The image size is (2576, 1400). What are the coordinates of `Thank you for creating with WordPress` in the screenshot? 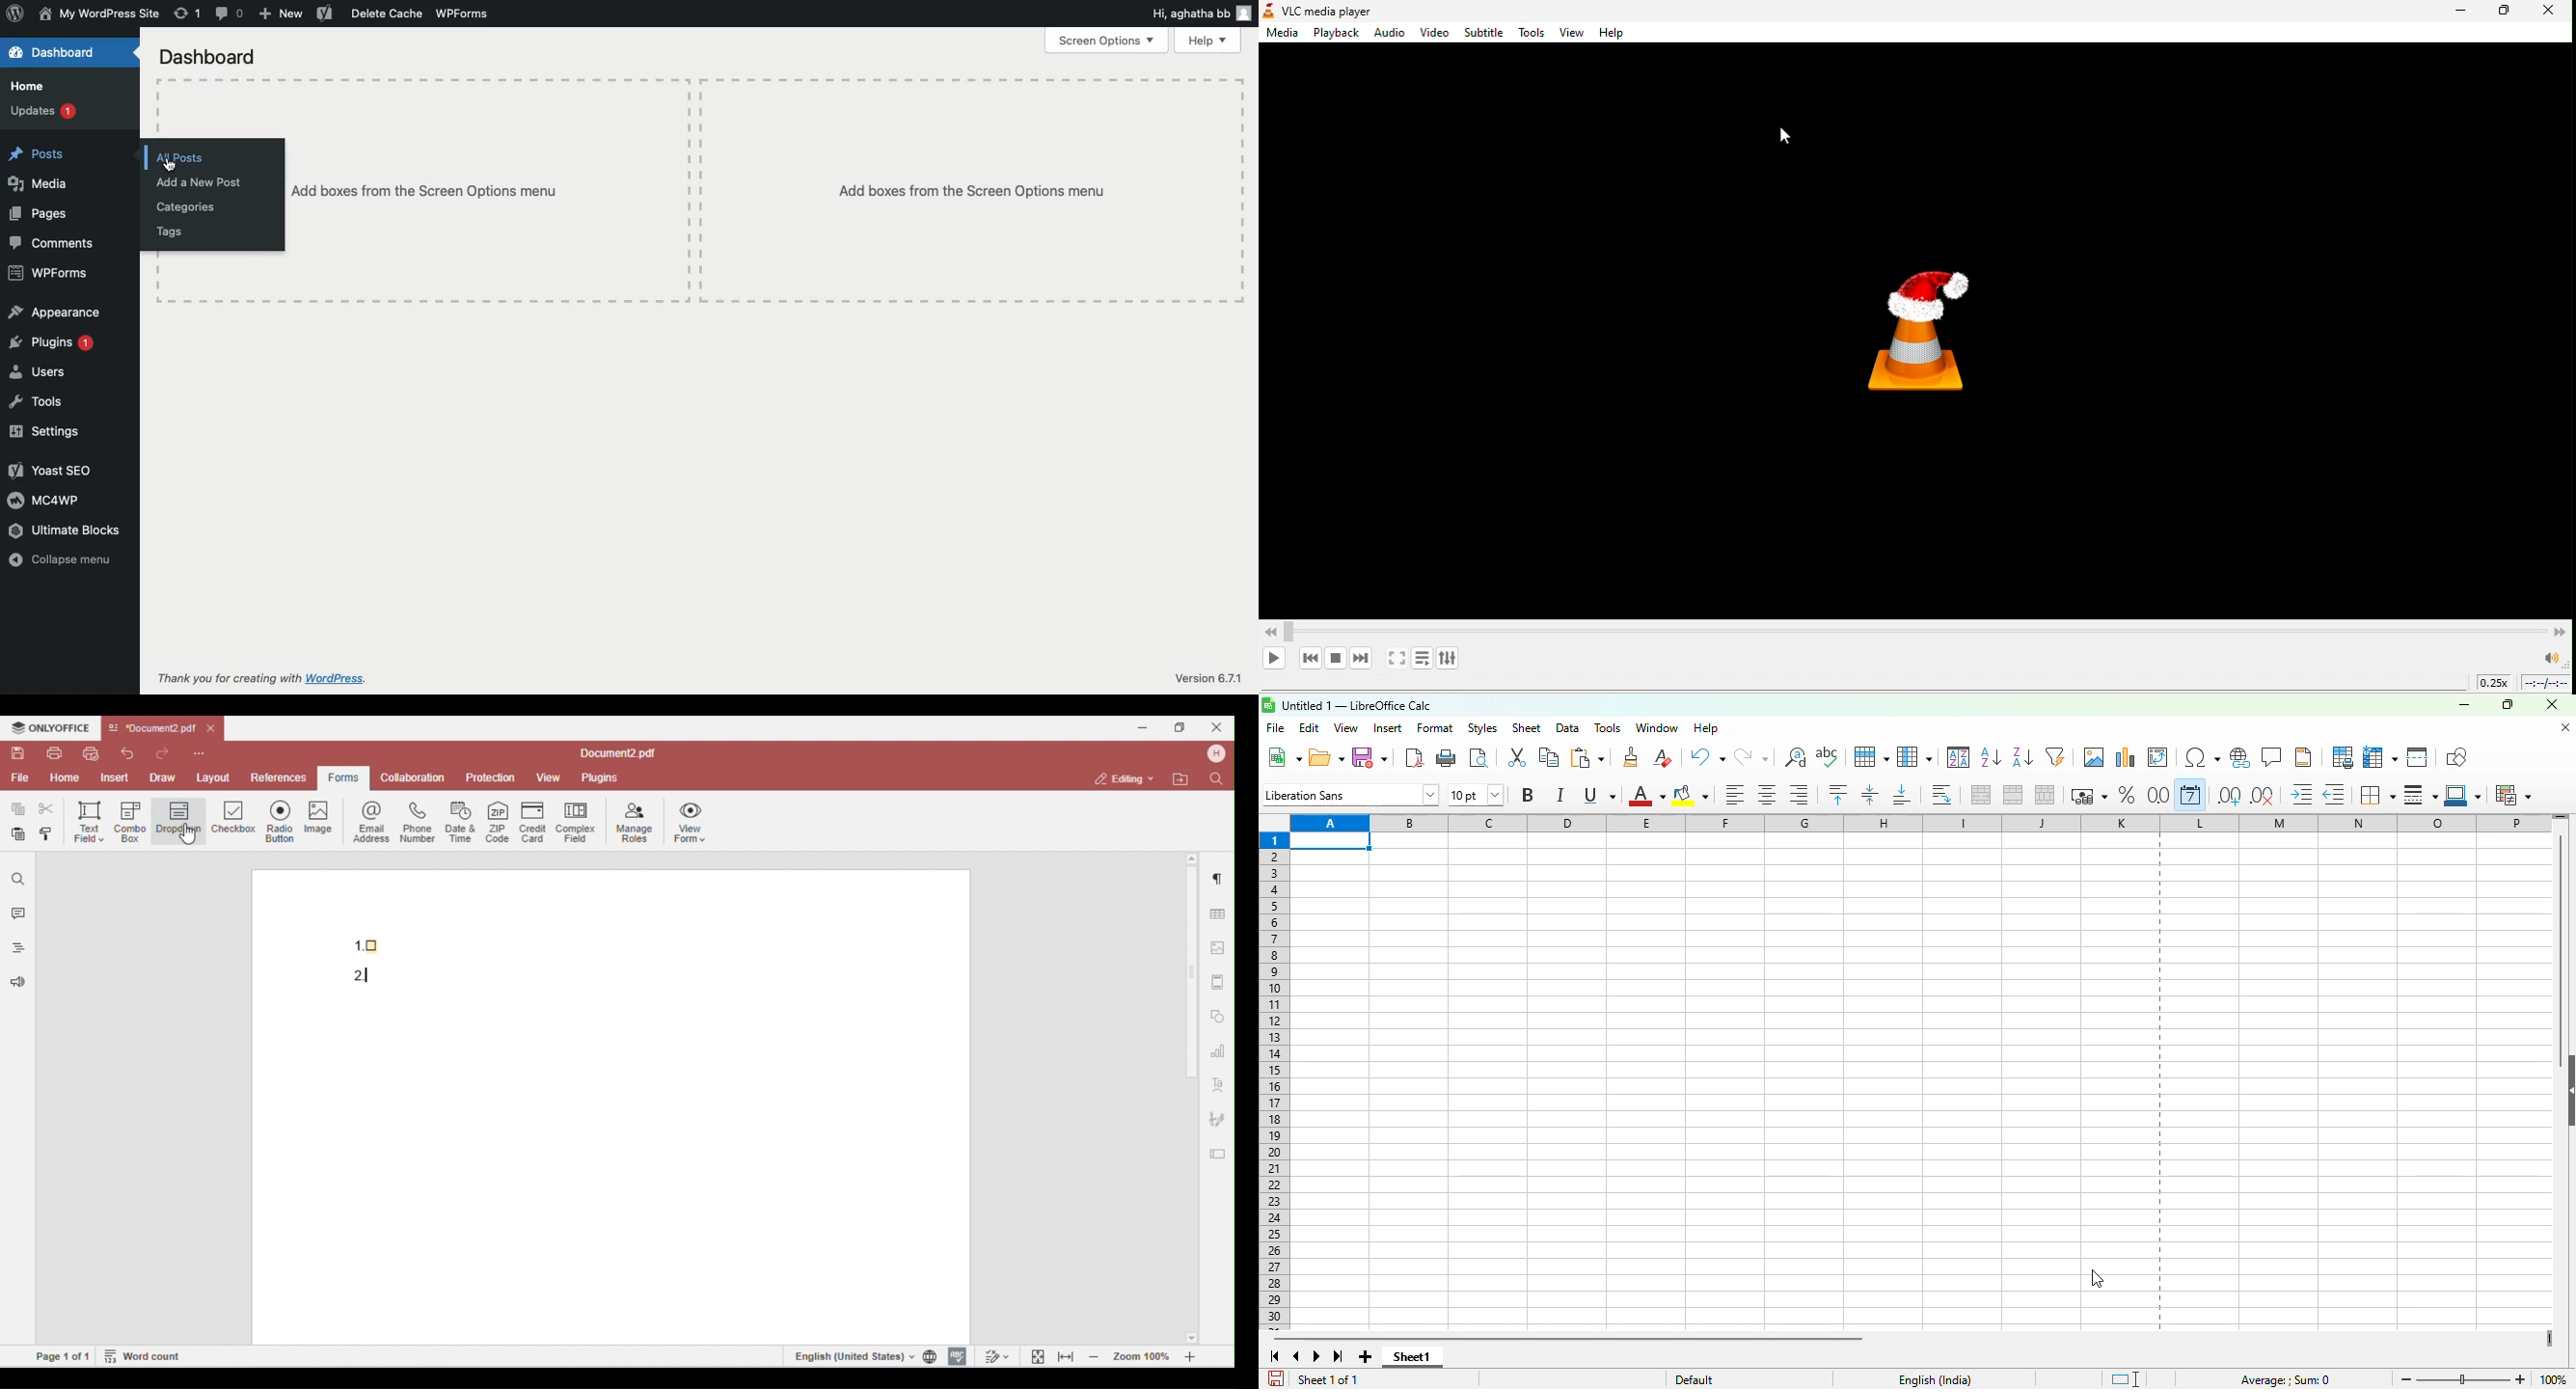 It's located at (260, 678).